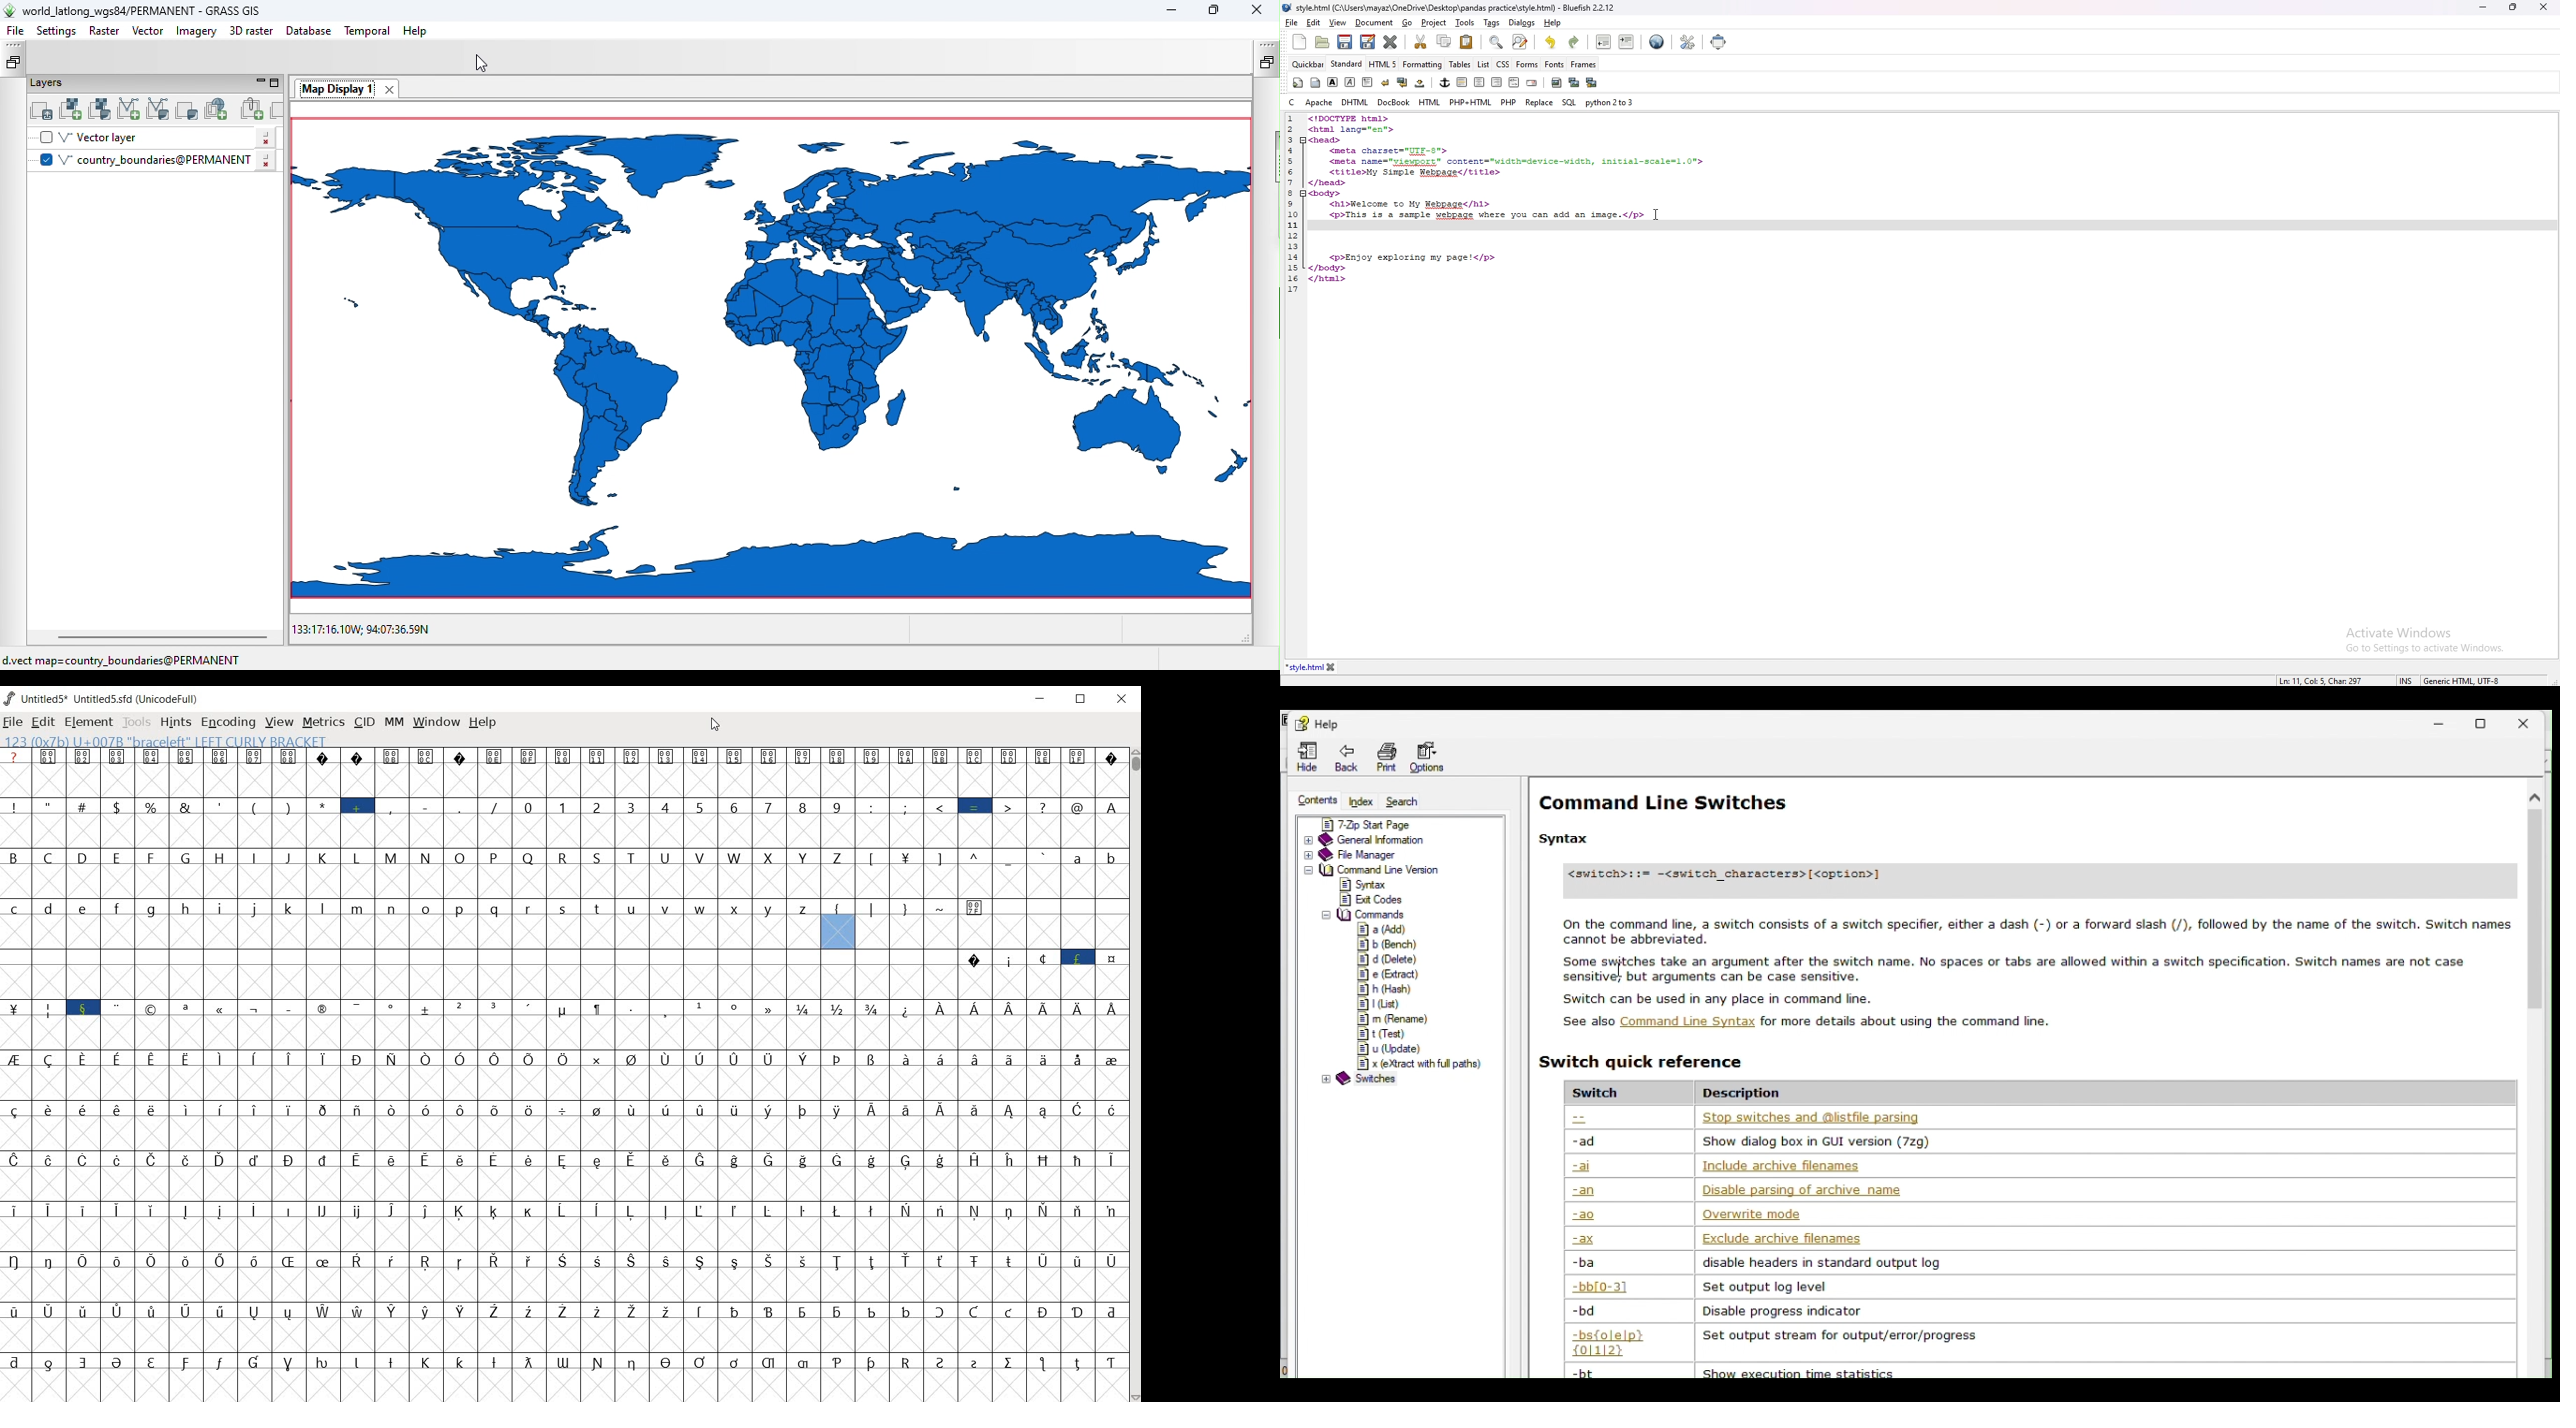 The image size is (2576, 1428). What do you see at coordinates (1323, 917) in the screenshot?
I see `collapse` at bounding box center [1323, 917].